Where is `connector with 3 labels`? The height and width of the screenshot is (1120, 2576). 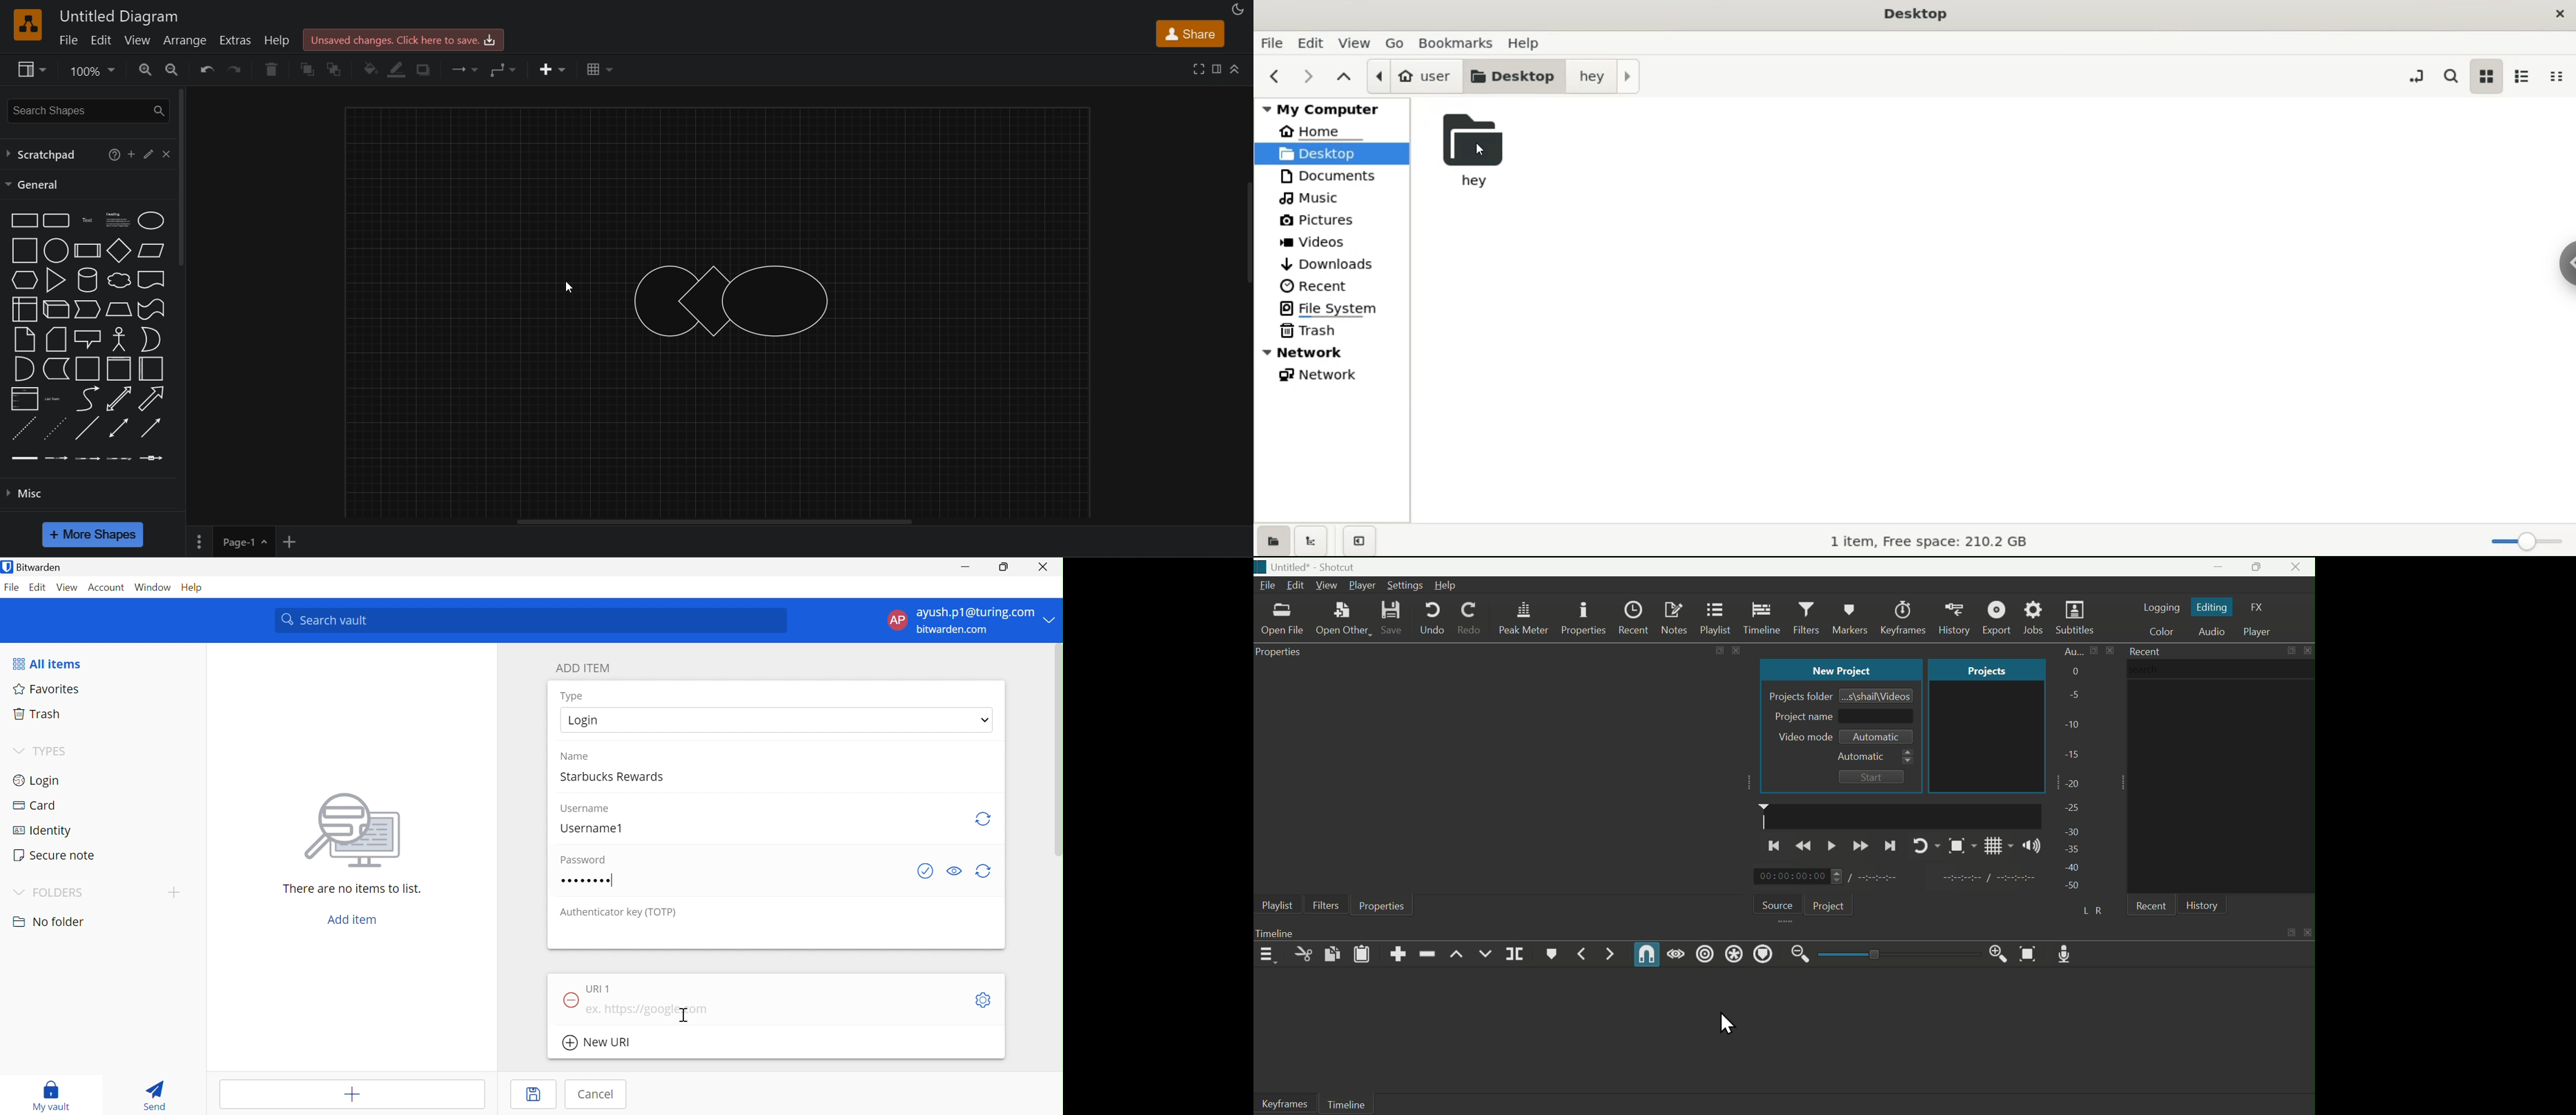 connector with 3 labels is located at coordinates (120, 457).